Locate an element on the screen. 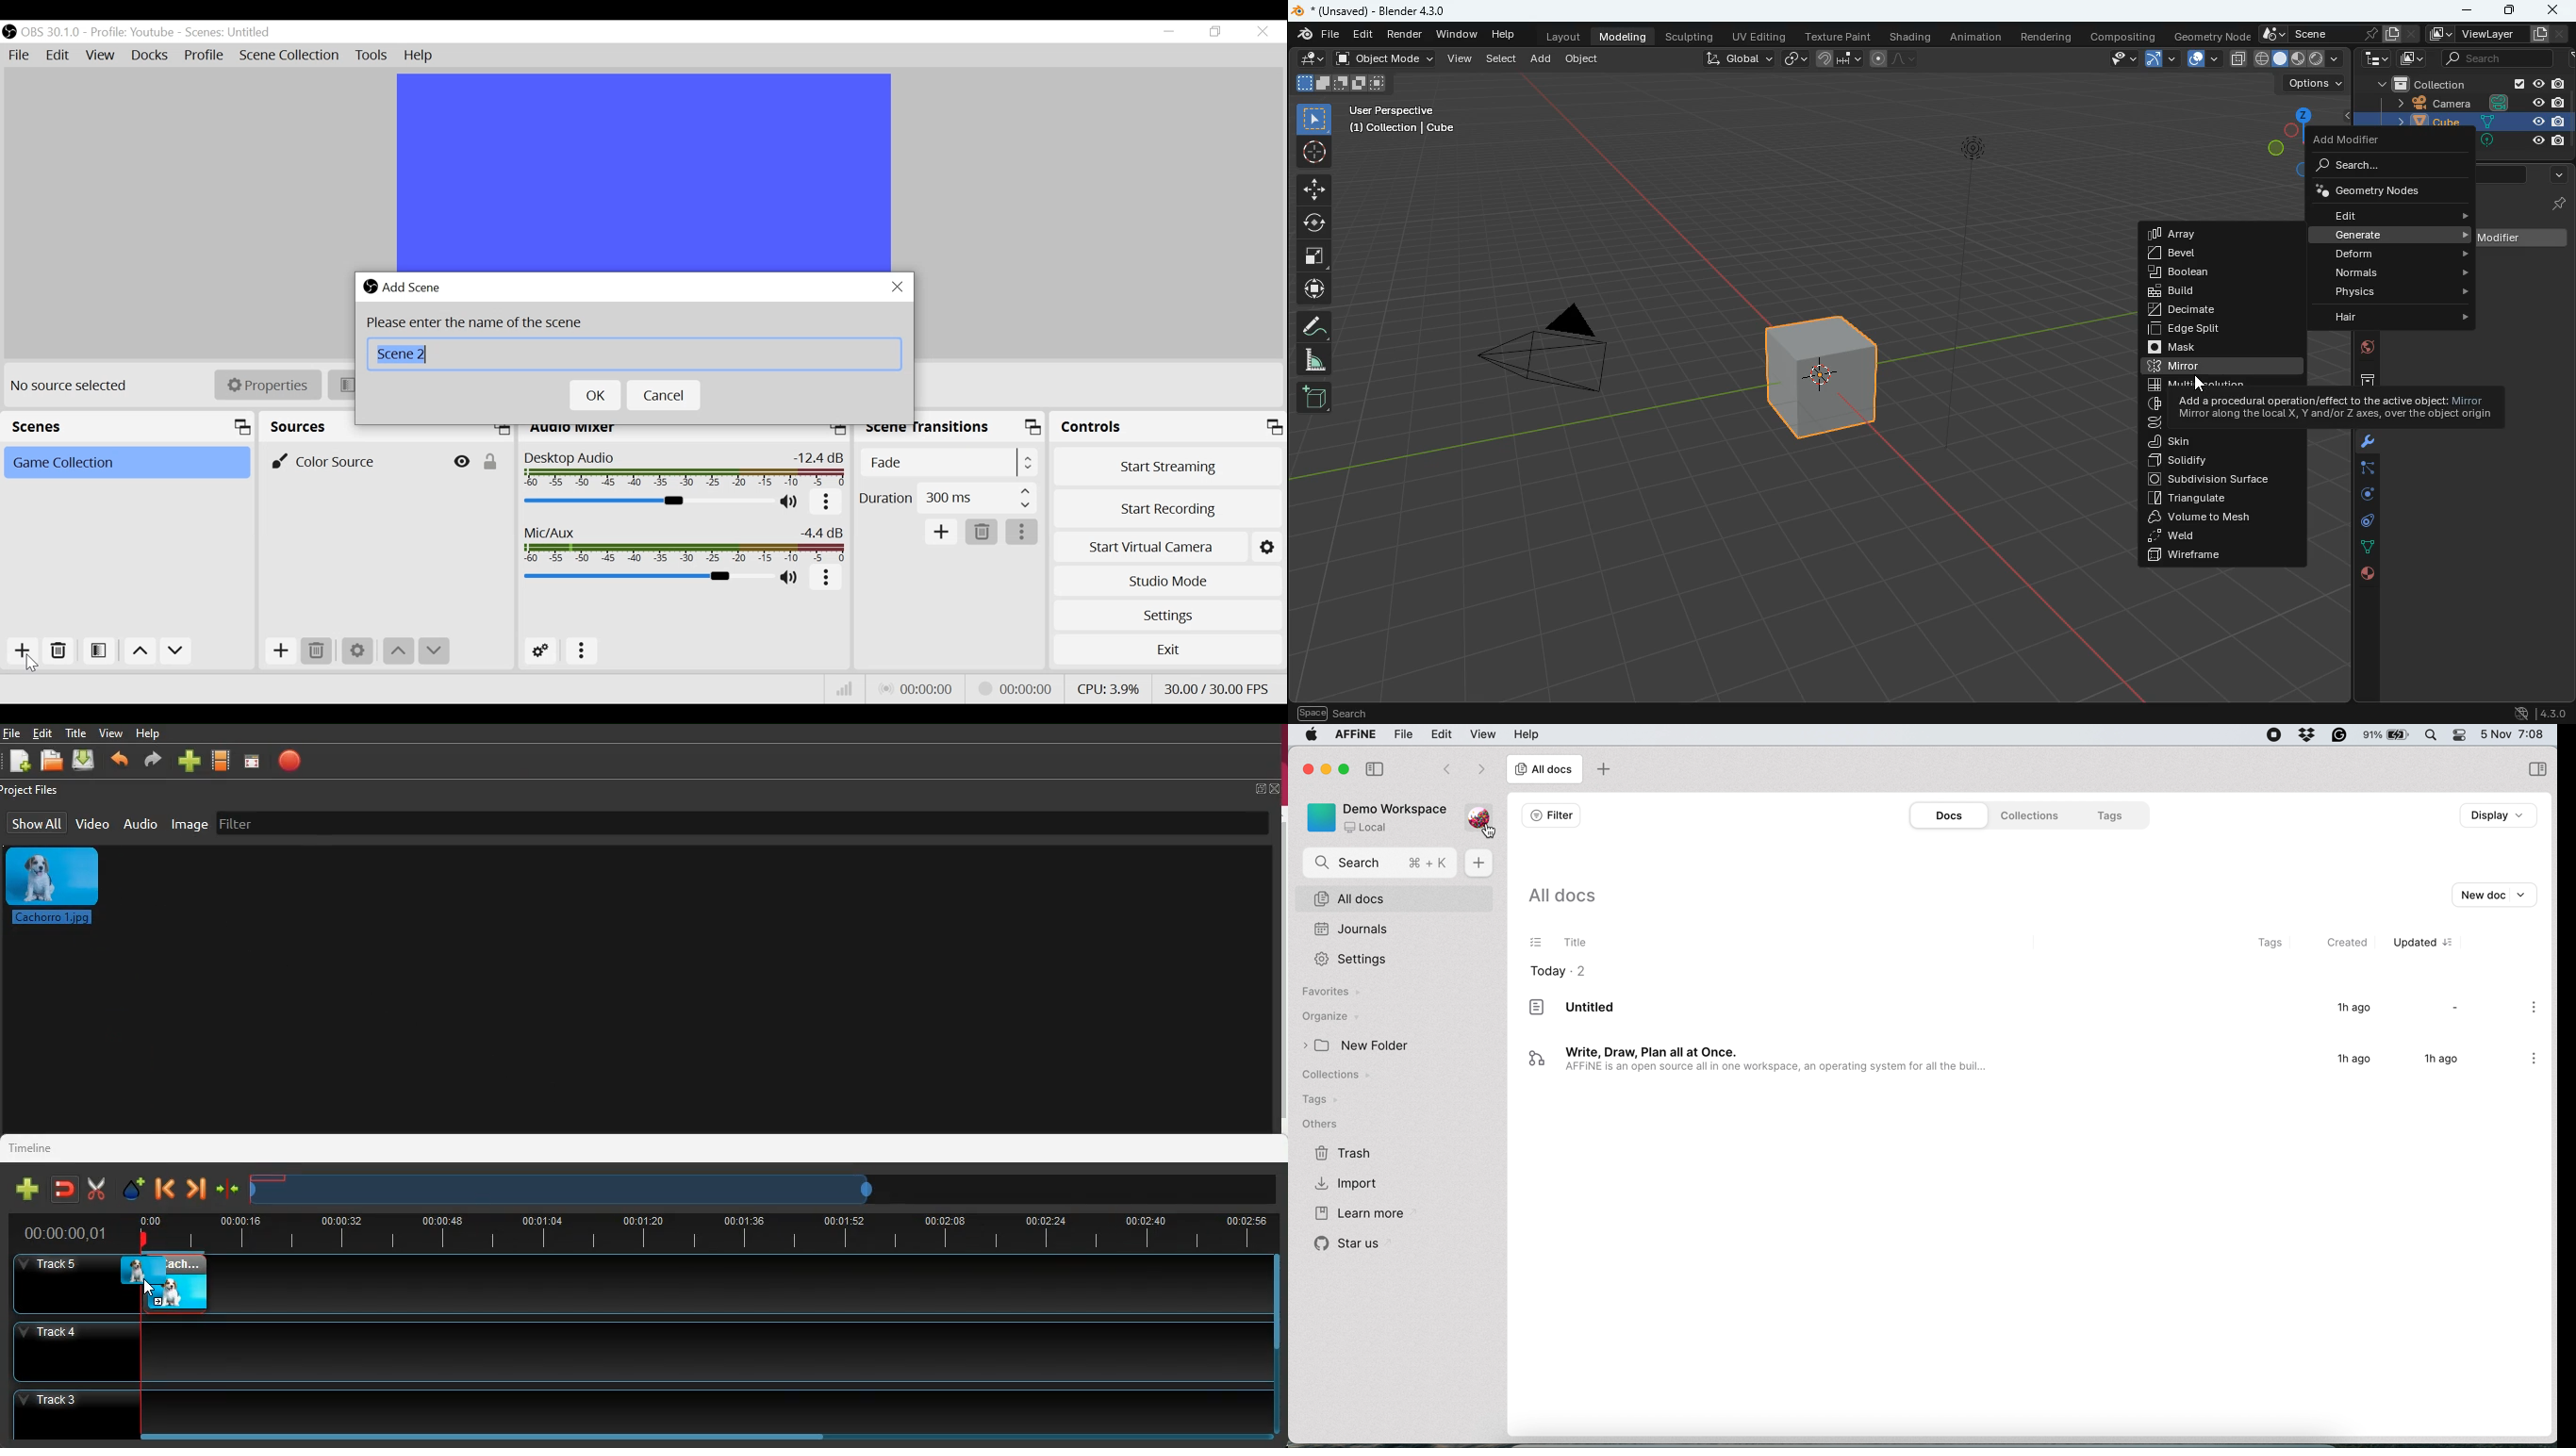  join is located at coordinates (1840, 58).